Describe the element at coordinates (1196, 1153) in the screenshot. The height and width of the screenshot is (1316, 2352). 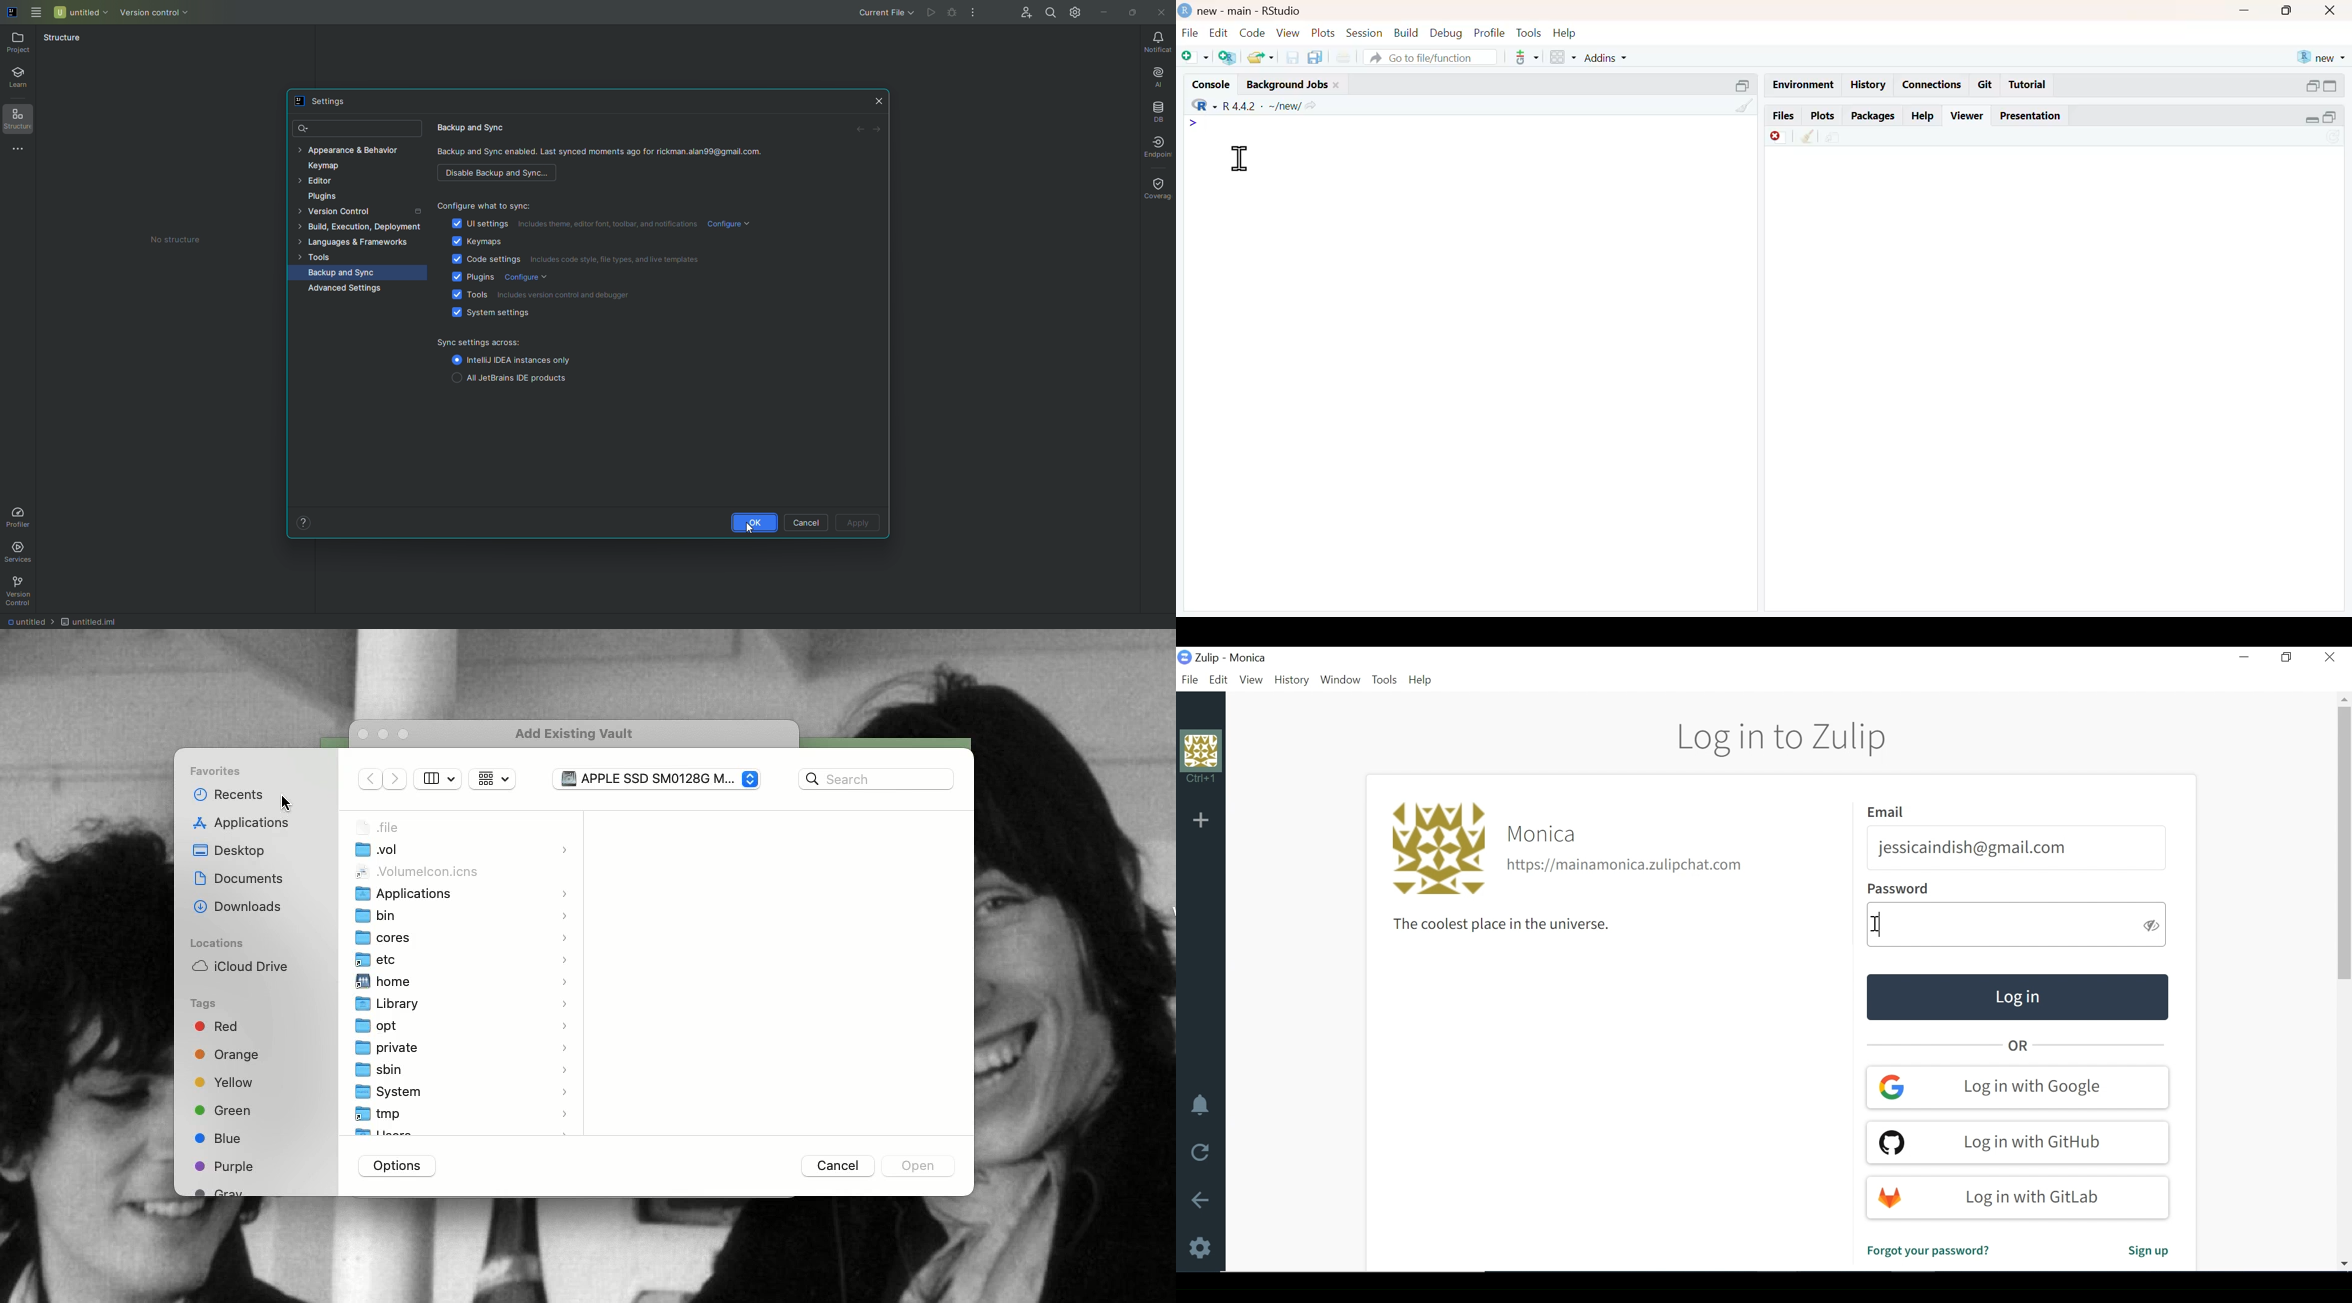
I see `Reload` at that location.